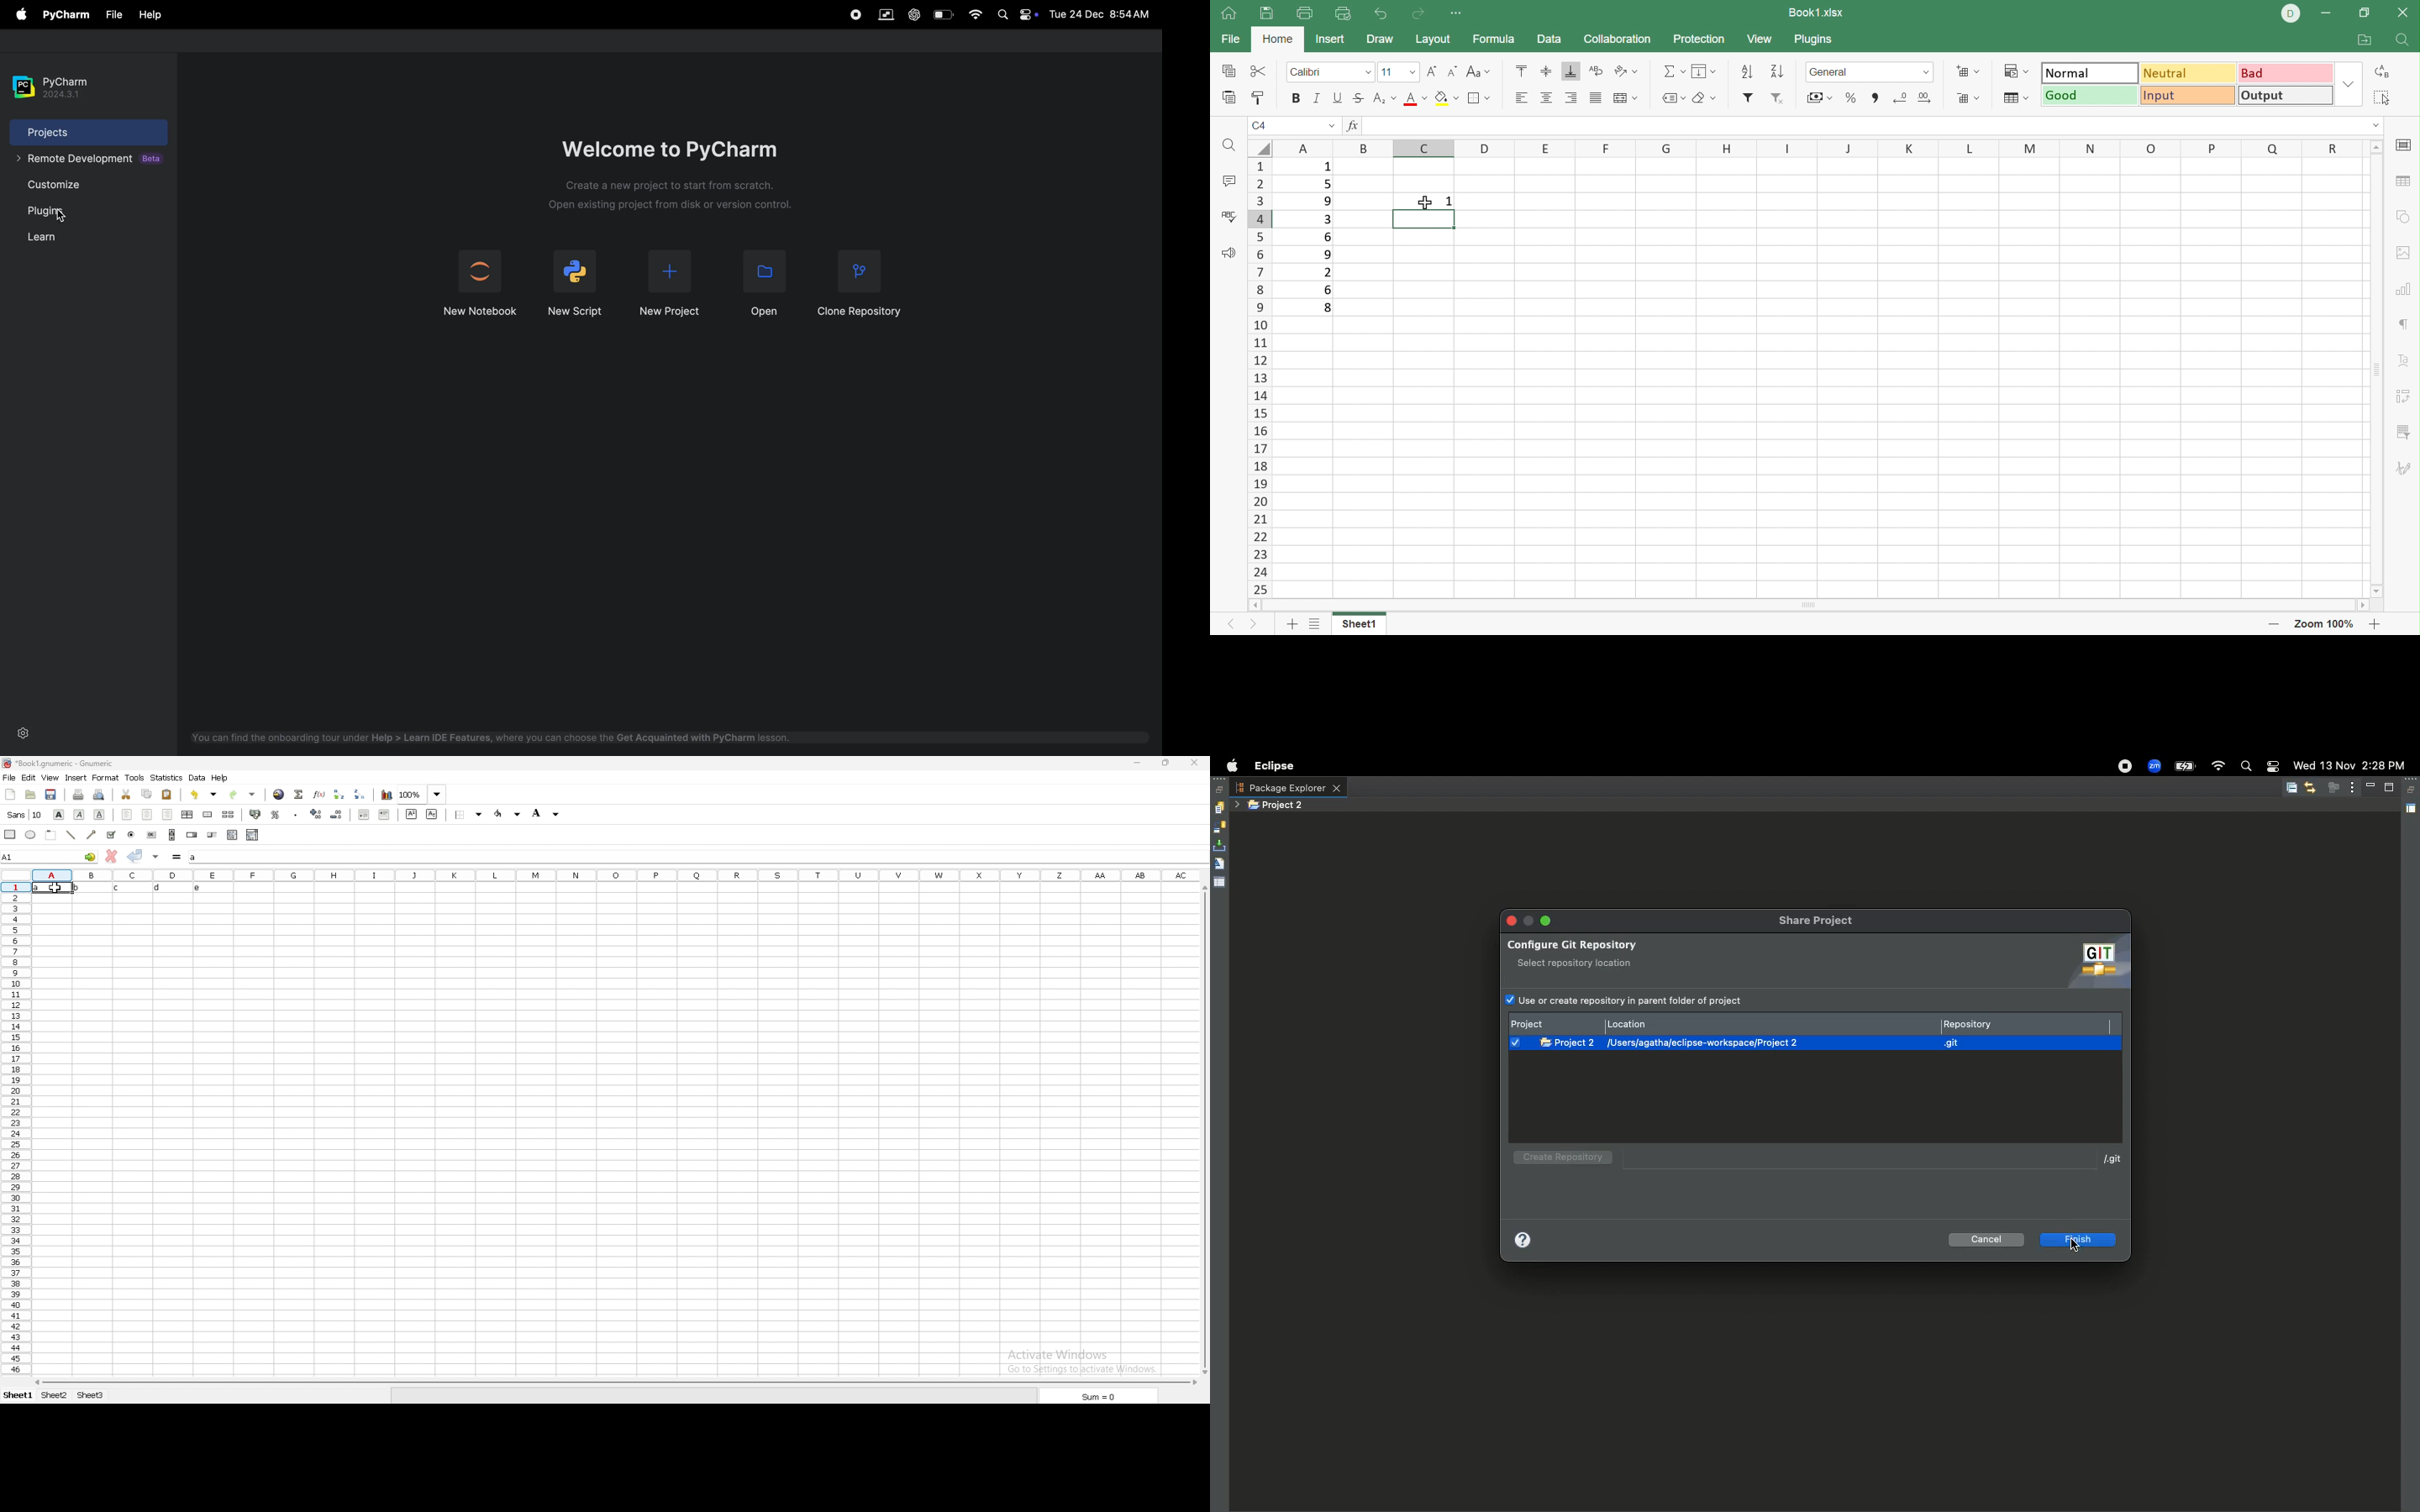 The width and height of the screenshot is (2436, 1512). I want to click on settings, so click(26, 733).